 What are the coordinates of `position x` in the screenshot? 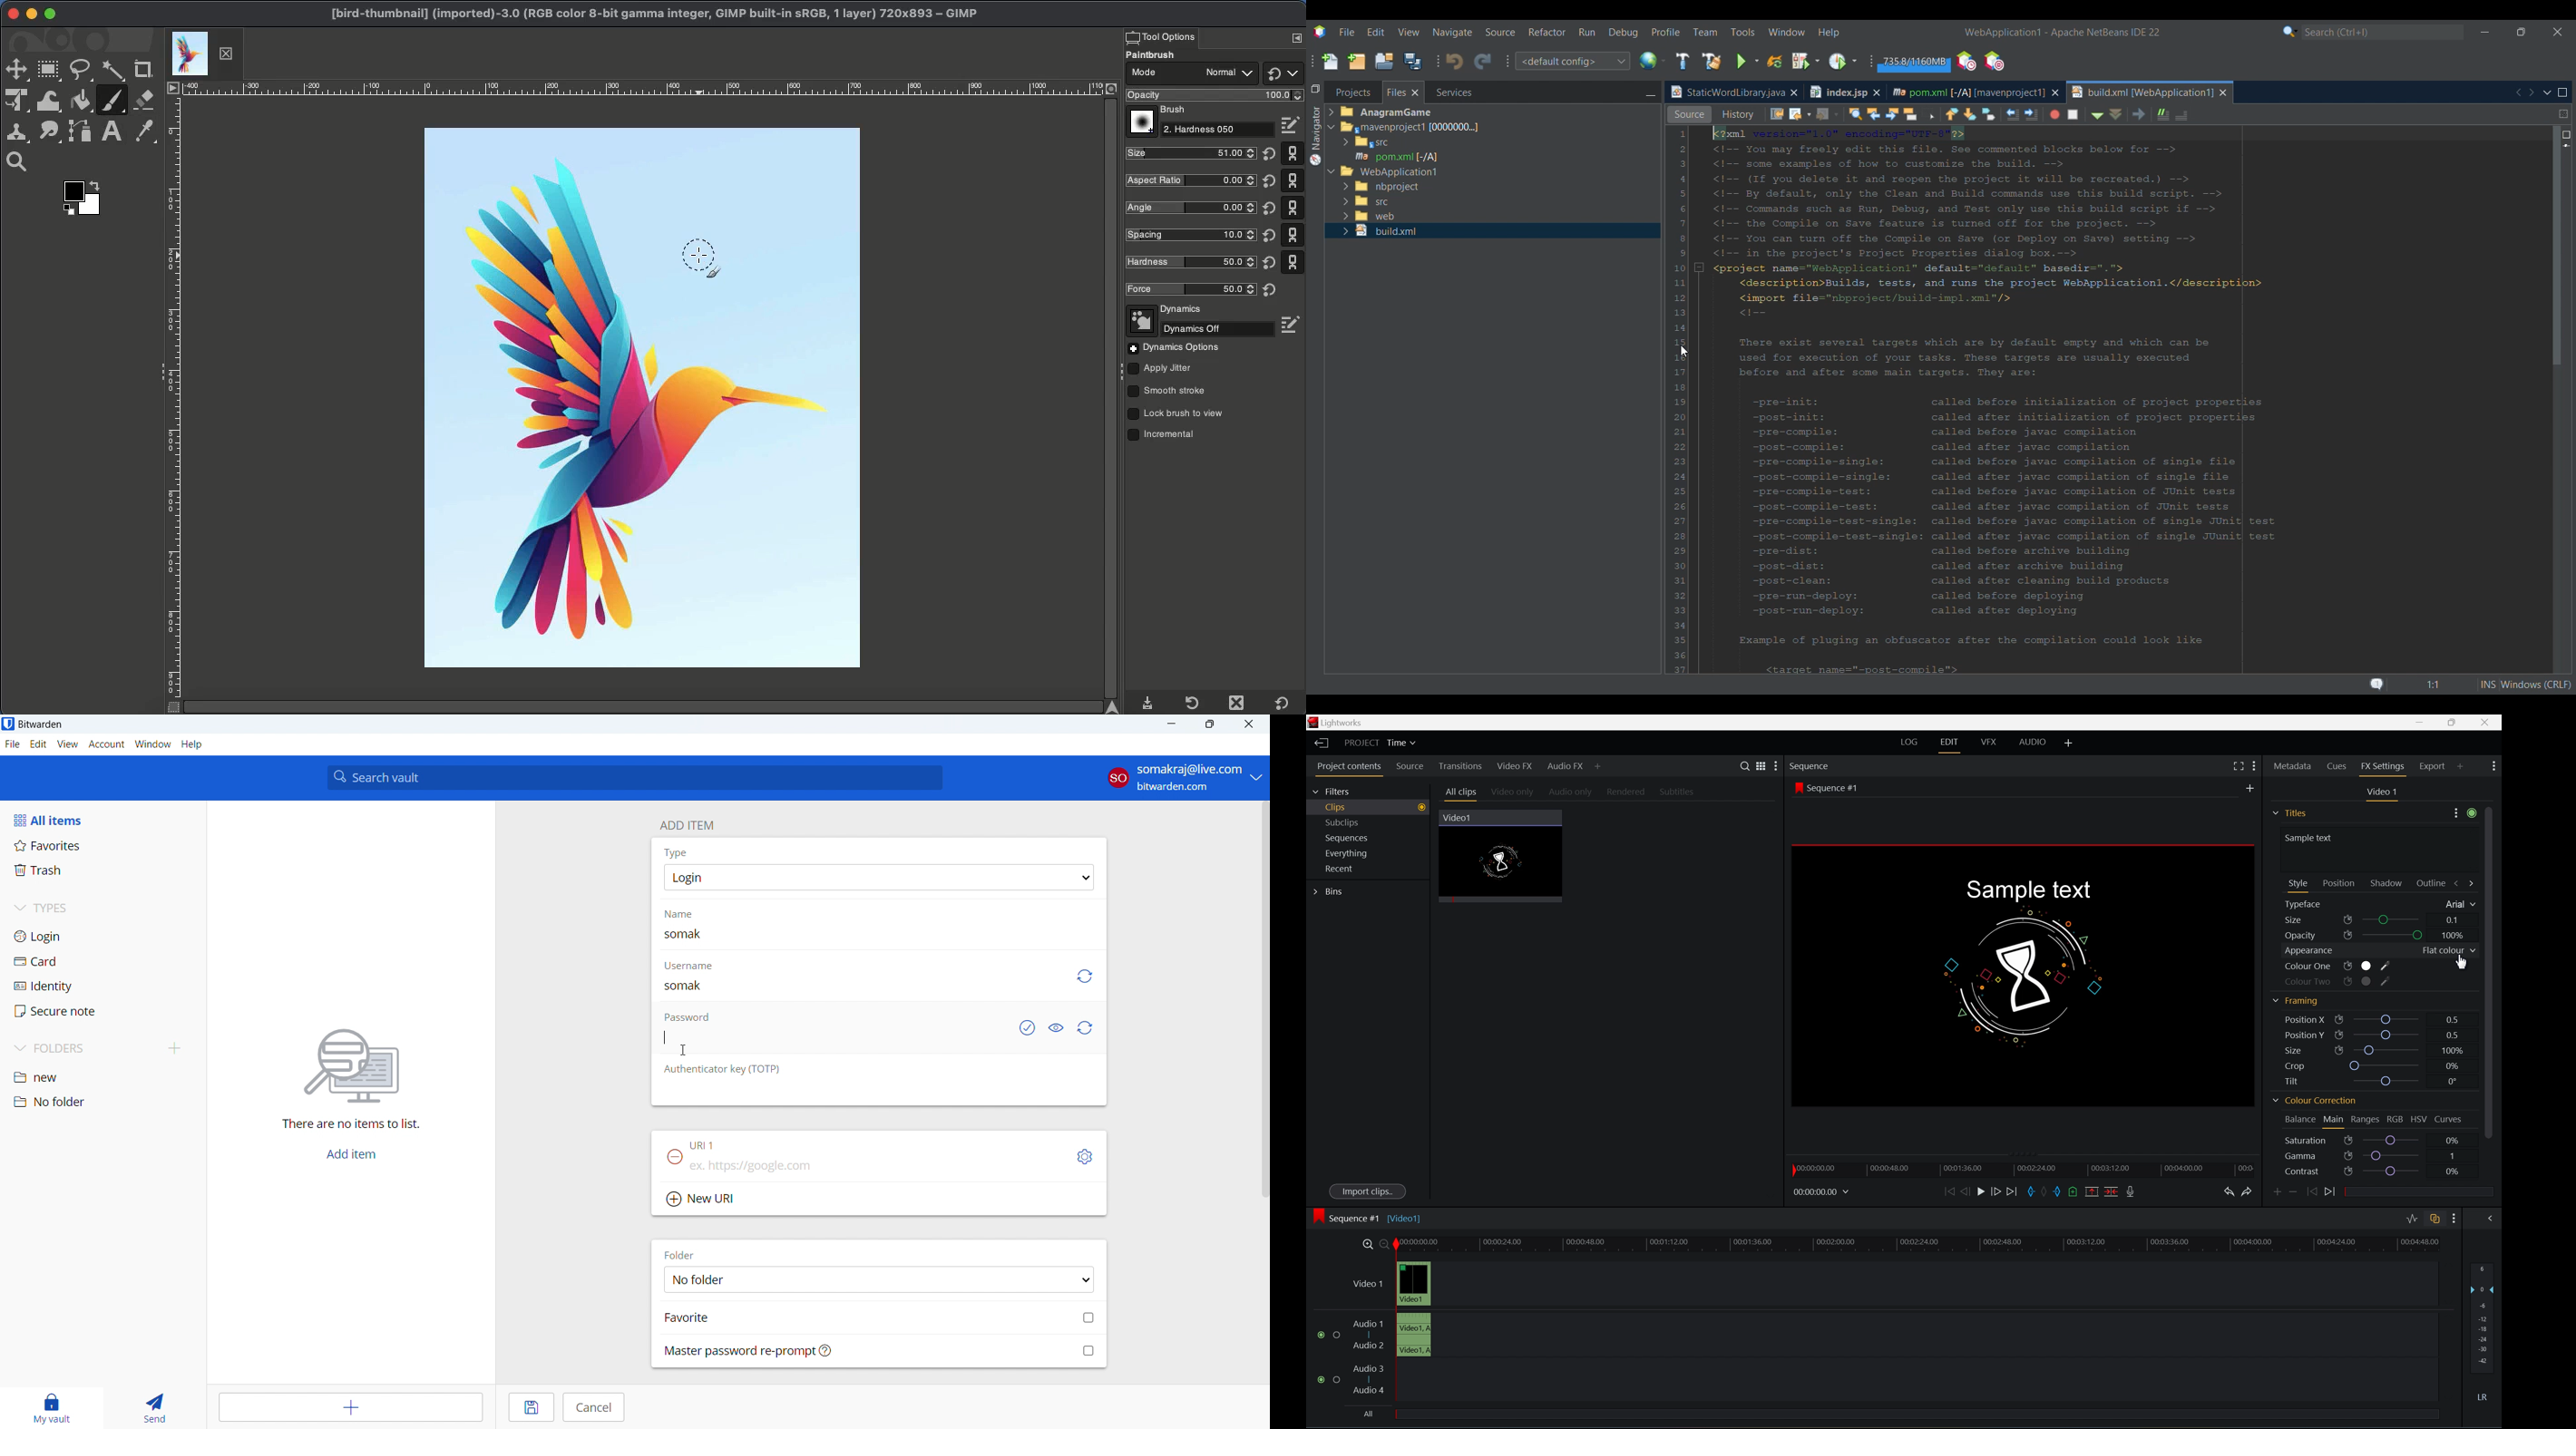 It's located at (2315, 1020).